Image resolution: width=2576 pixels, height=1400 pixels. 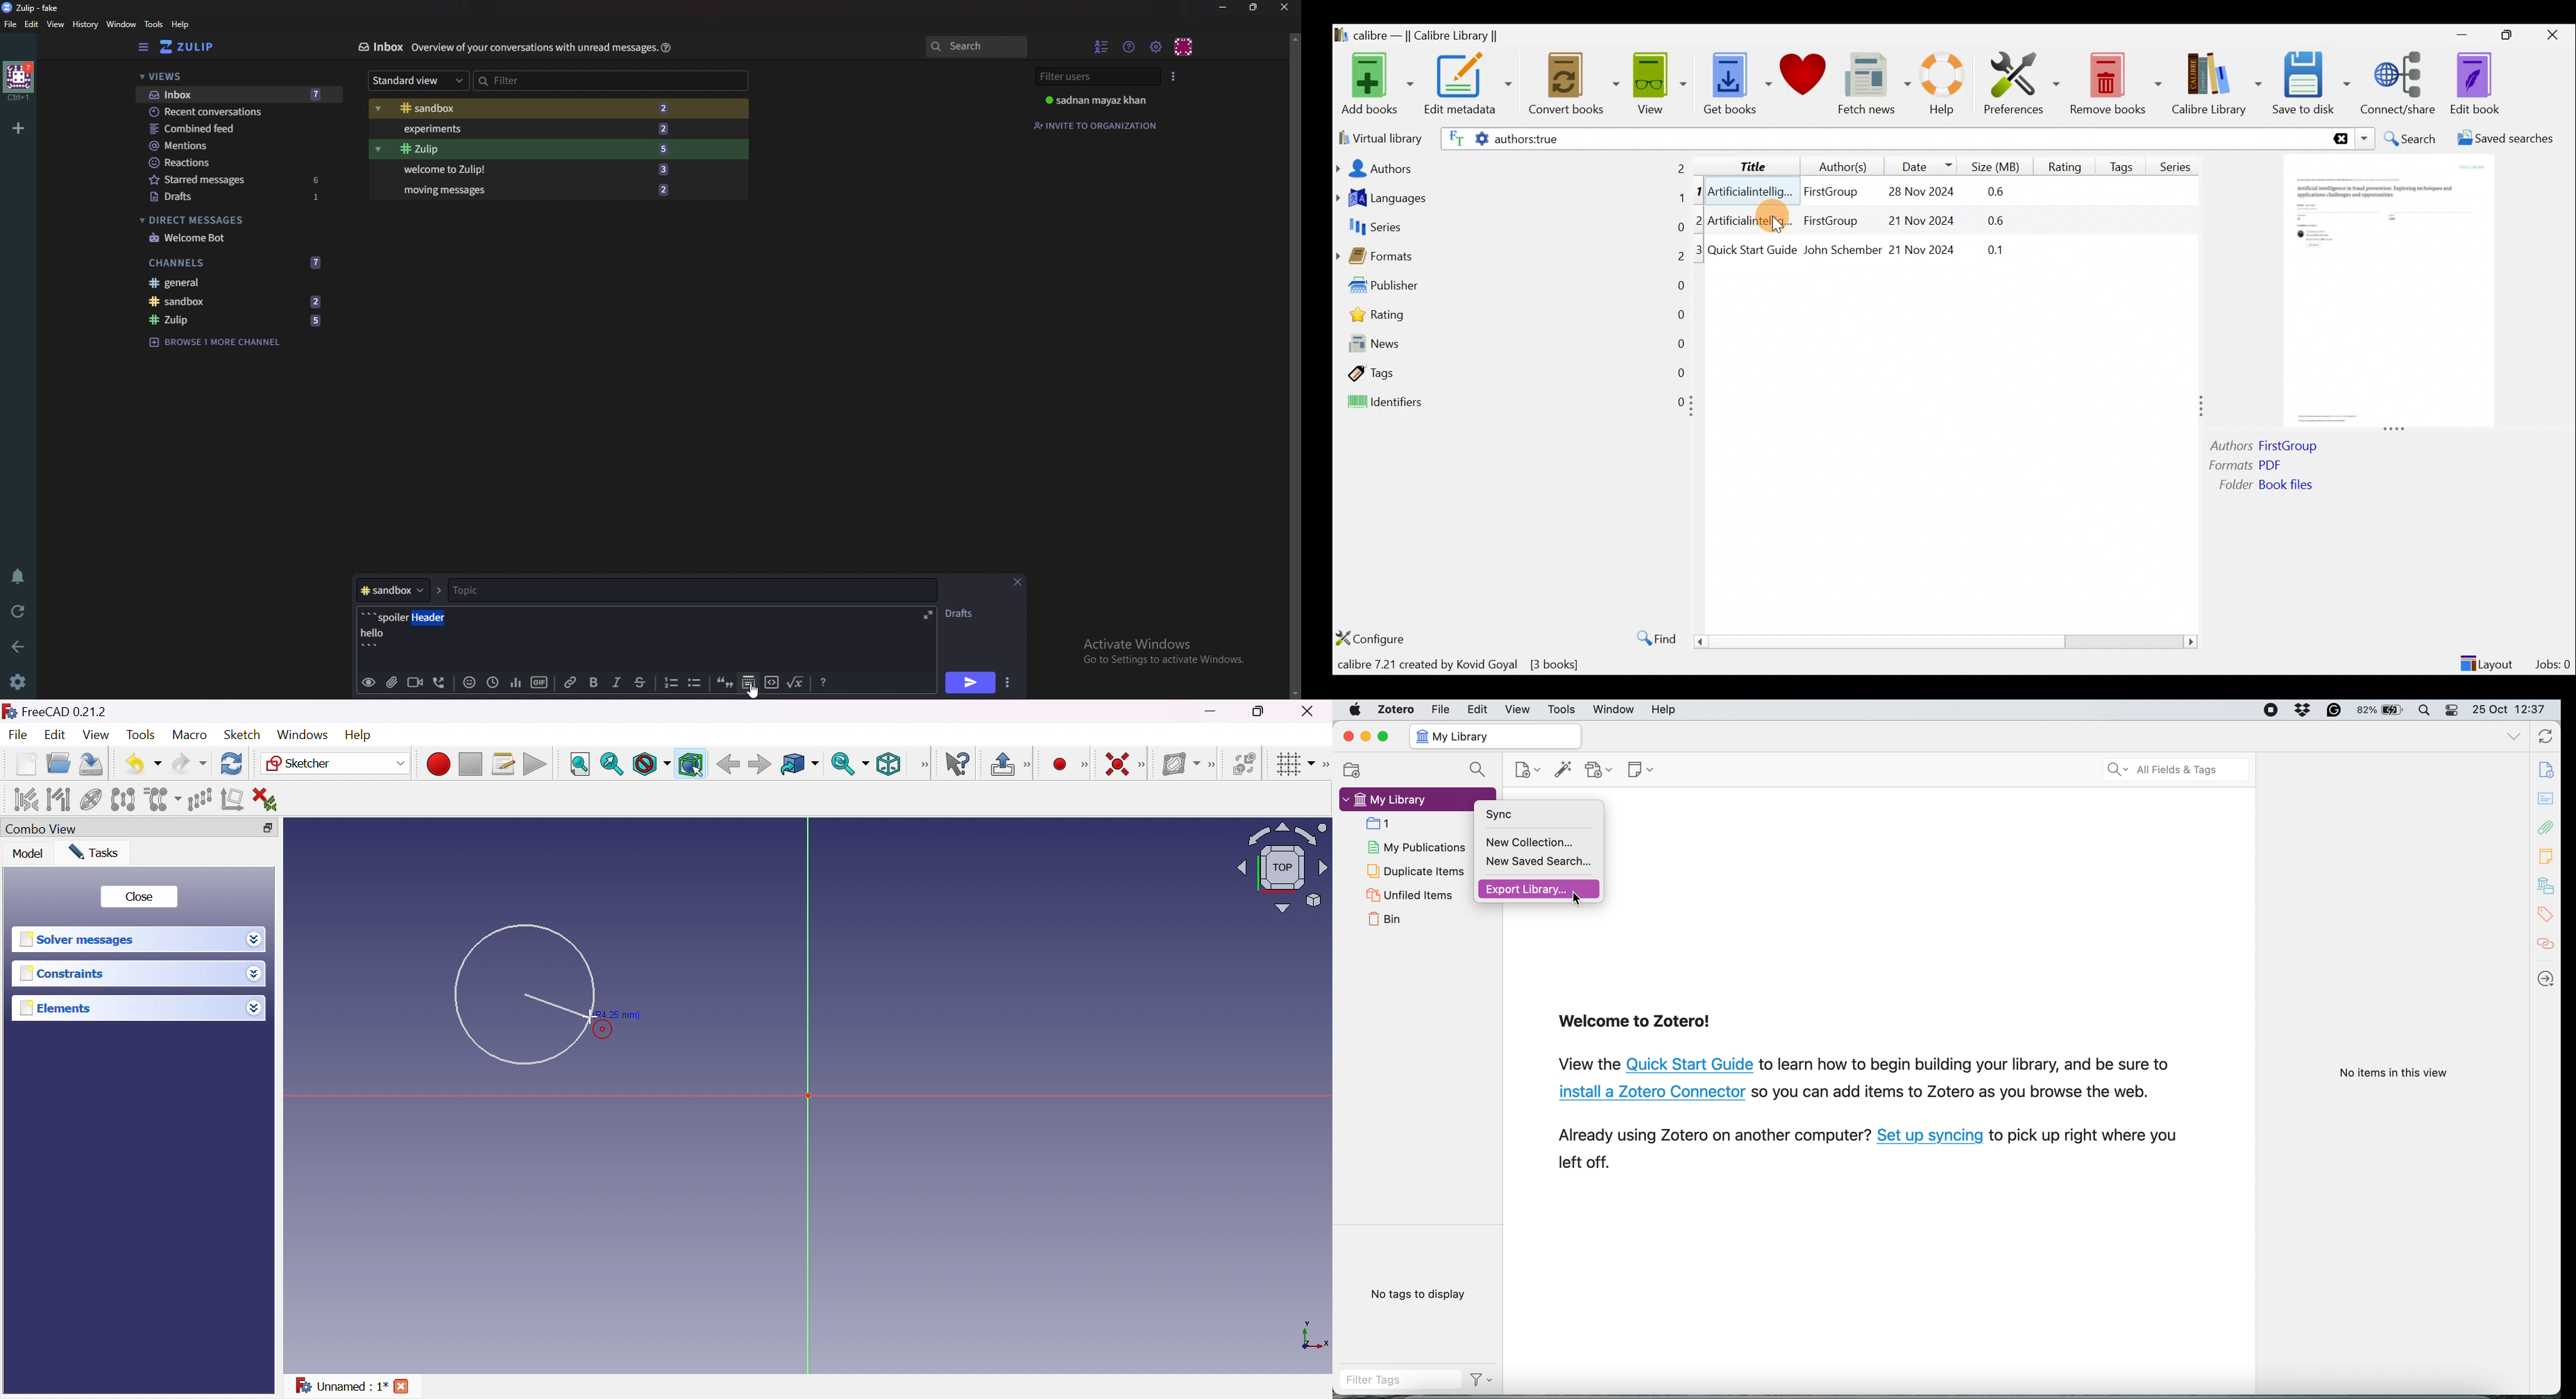 What do you see at coordinates (1751, 190) in the screenshot?
I see `Artificialintellig...` at bounding box center [1751, 190].